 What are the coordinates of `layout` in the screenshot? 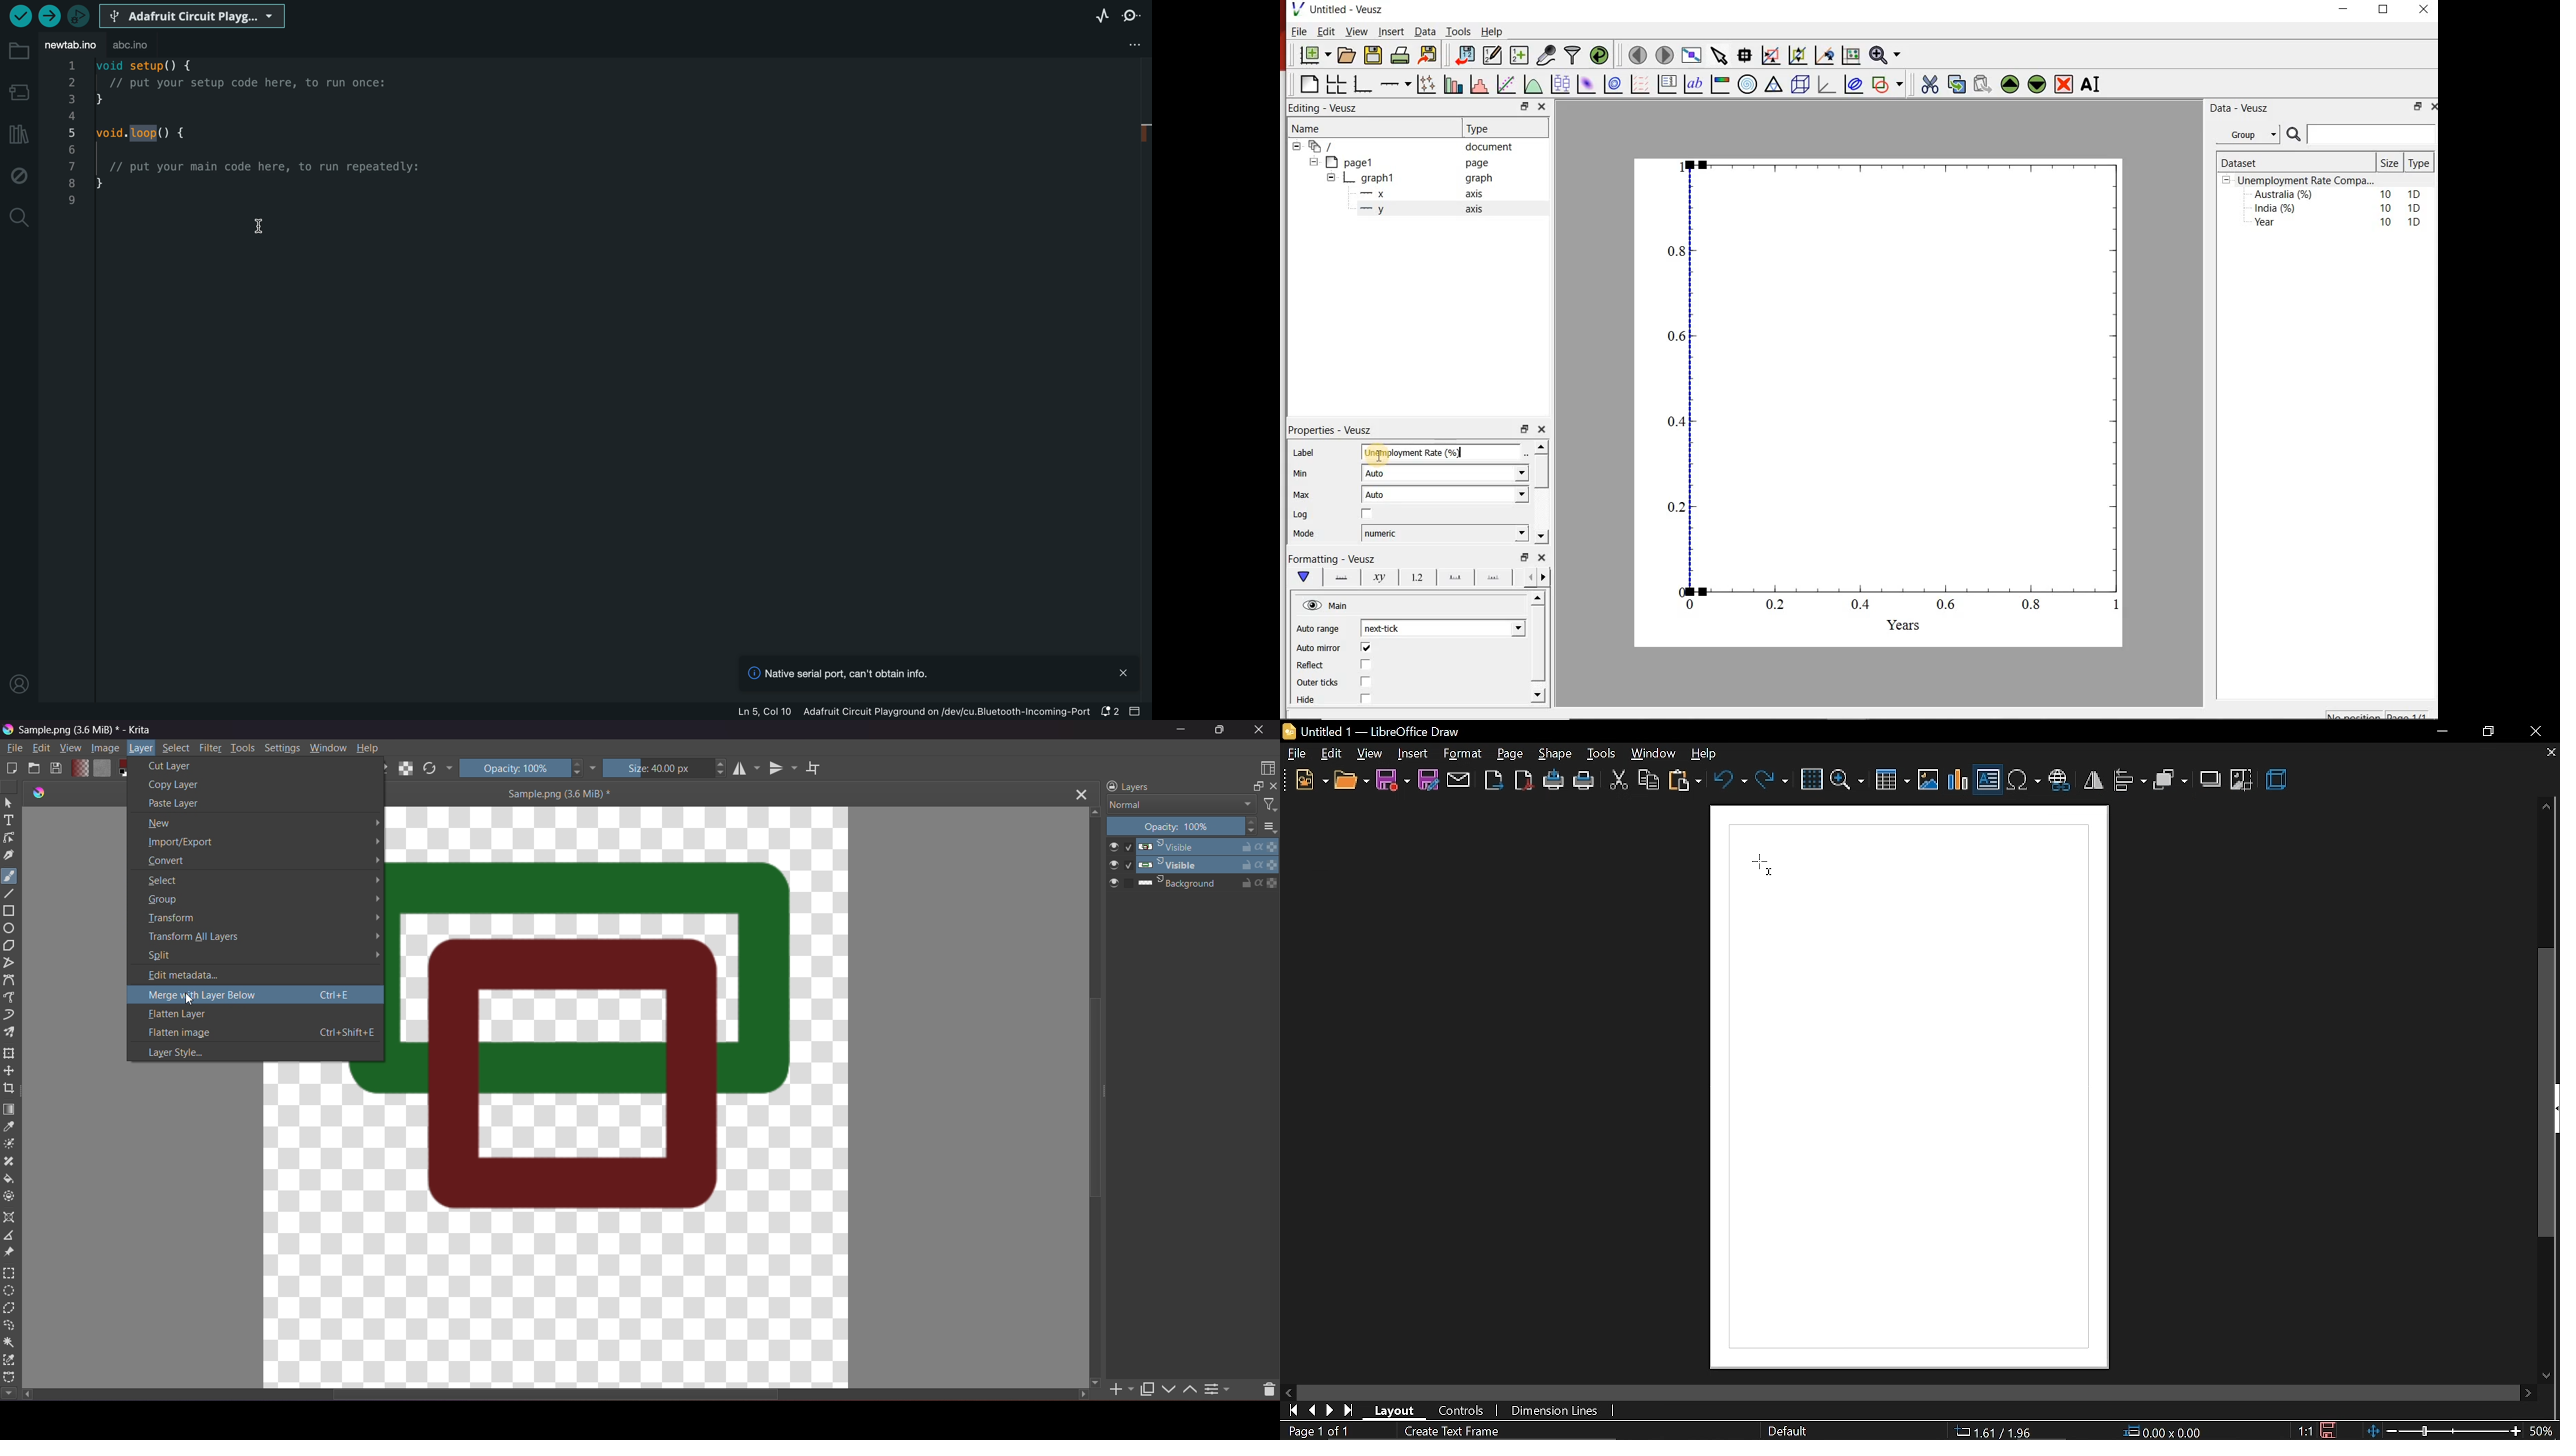 It's located at (1401, 1410).